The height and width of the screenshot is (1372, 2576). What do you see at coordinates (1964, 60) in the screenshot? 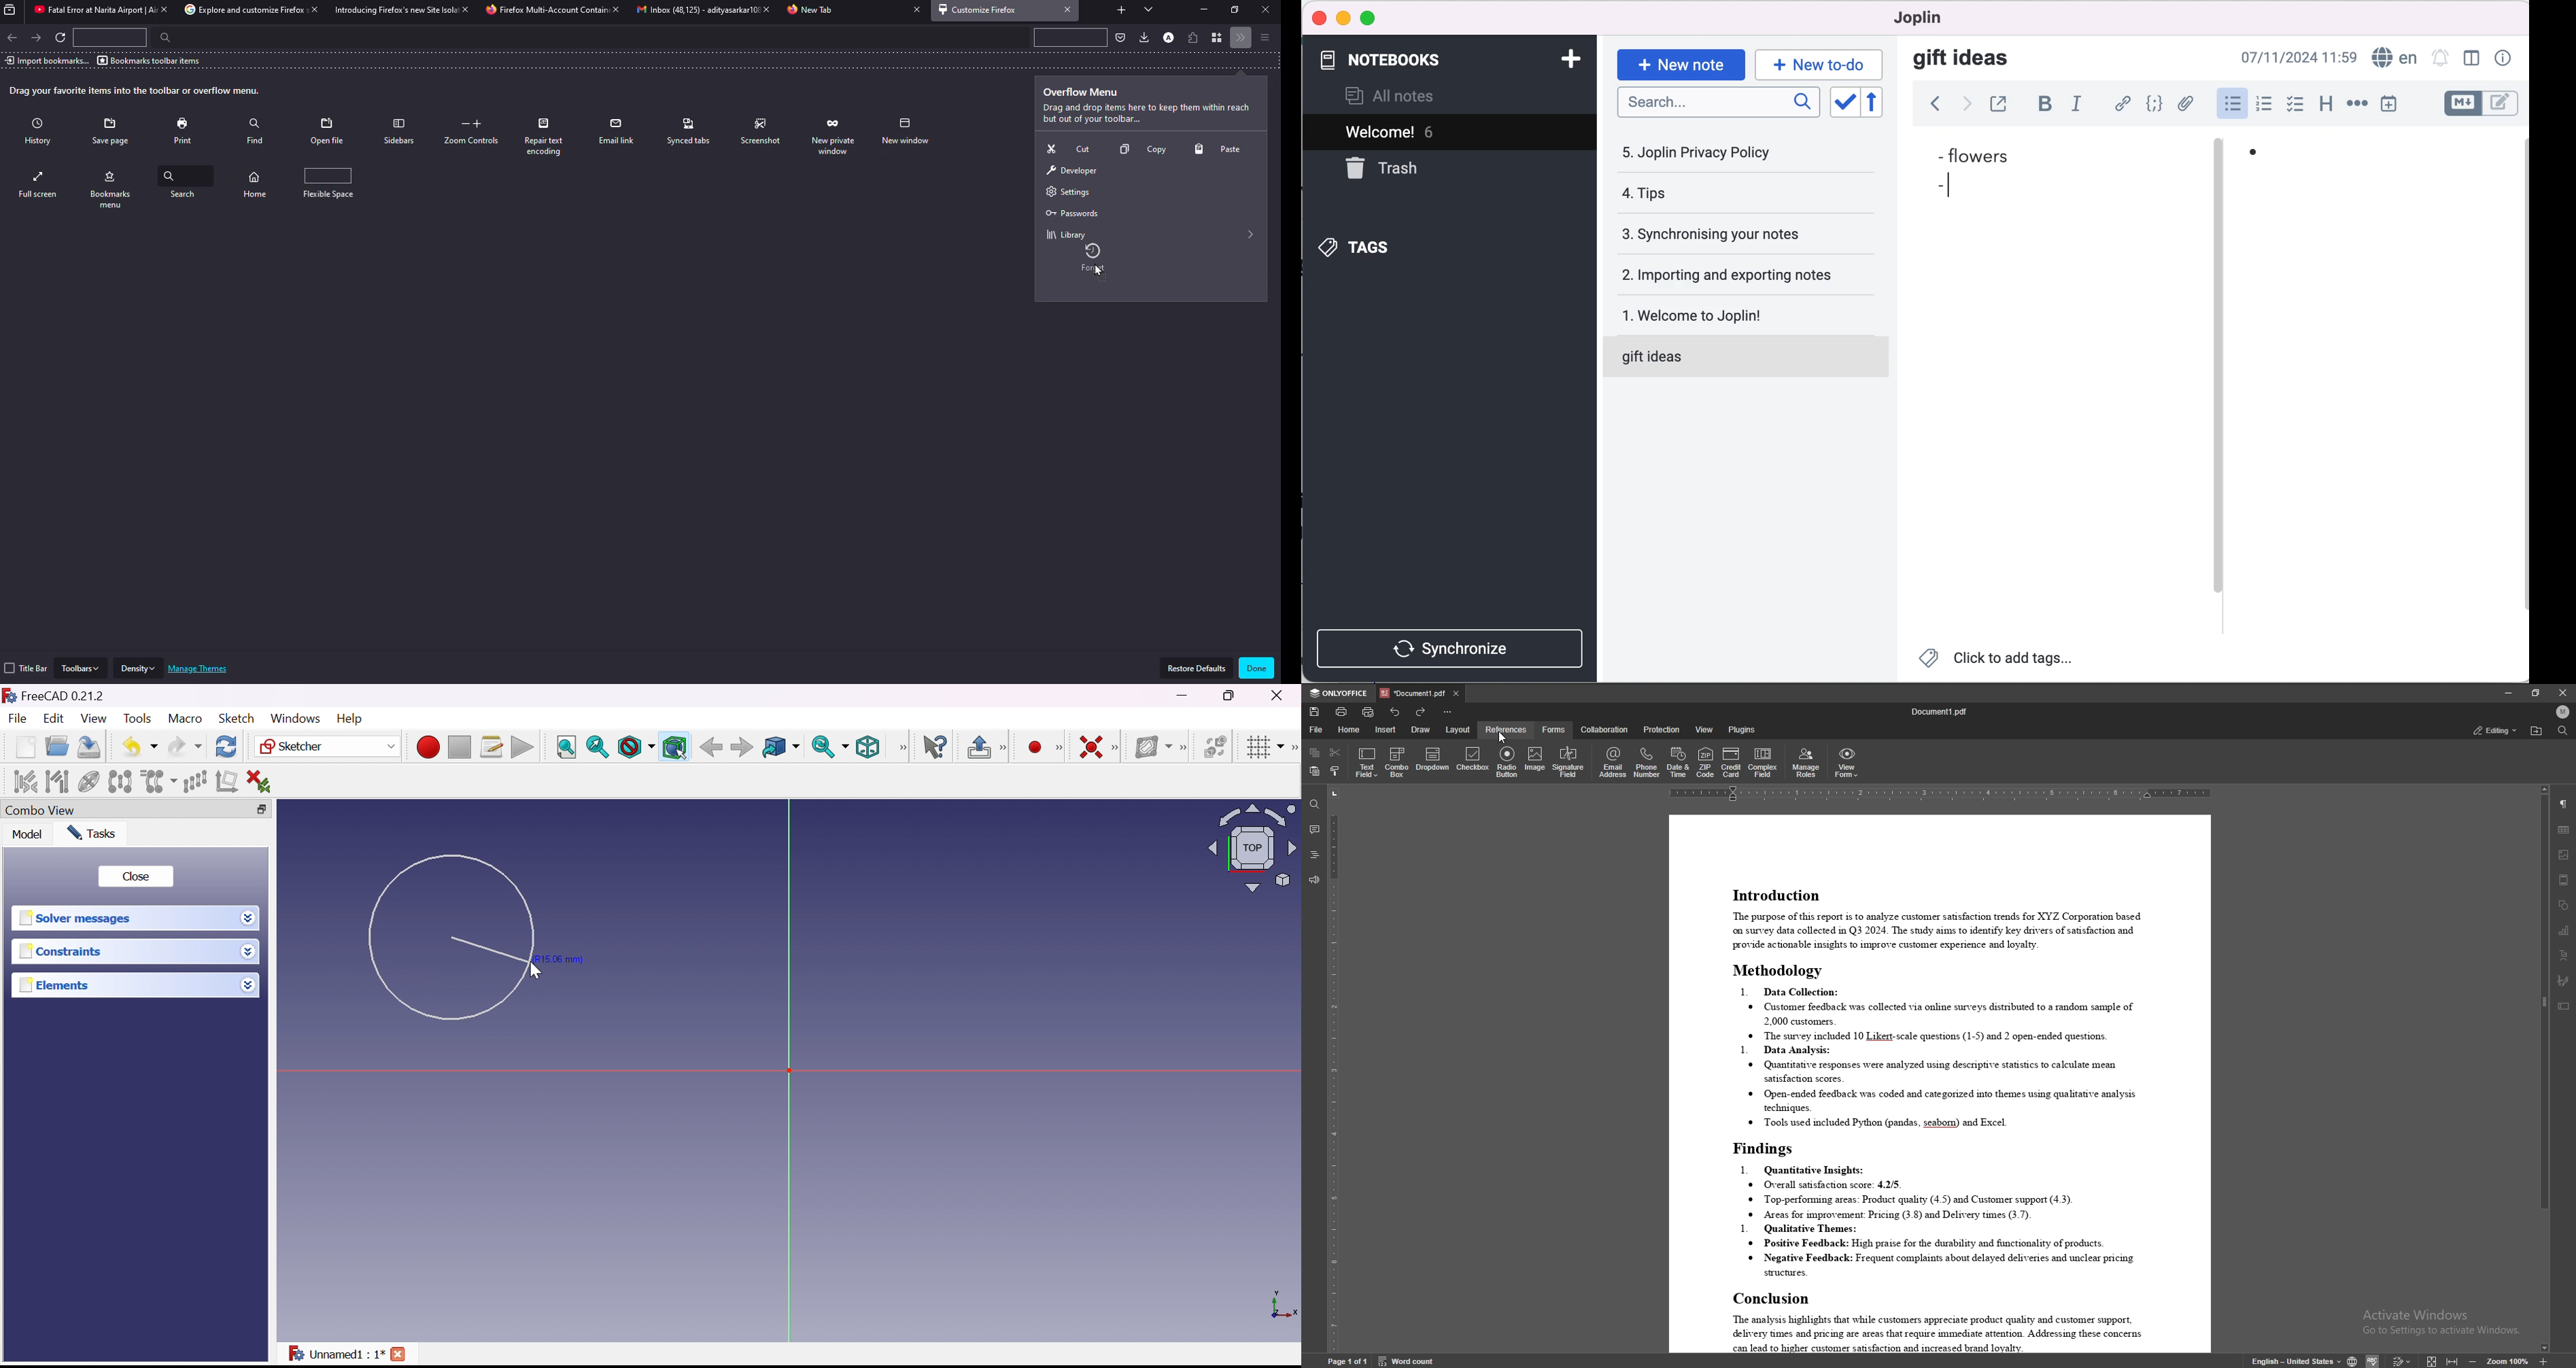
I see `gift ideas` at bounding box center [1964, 60].